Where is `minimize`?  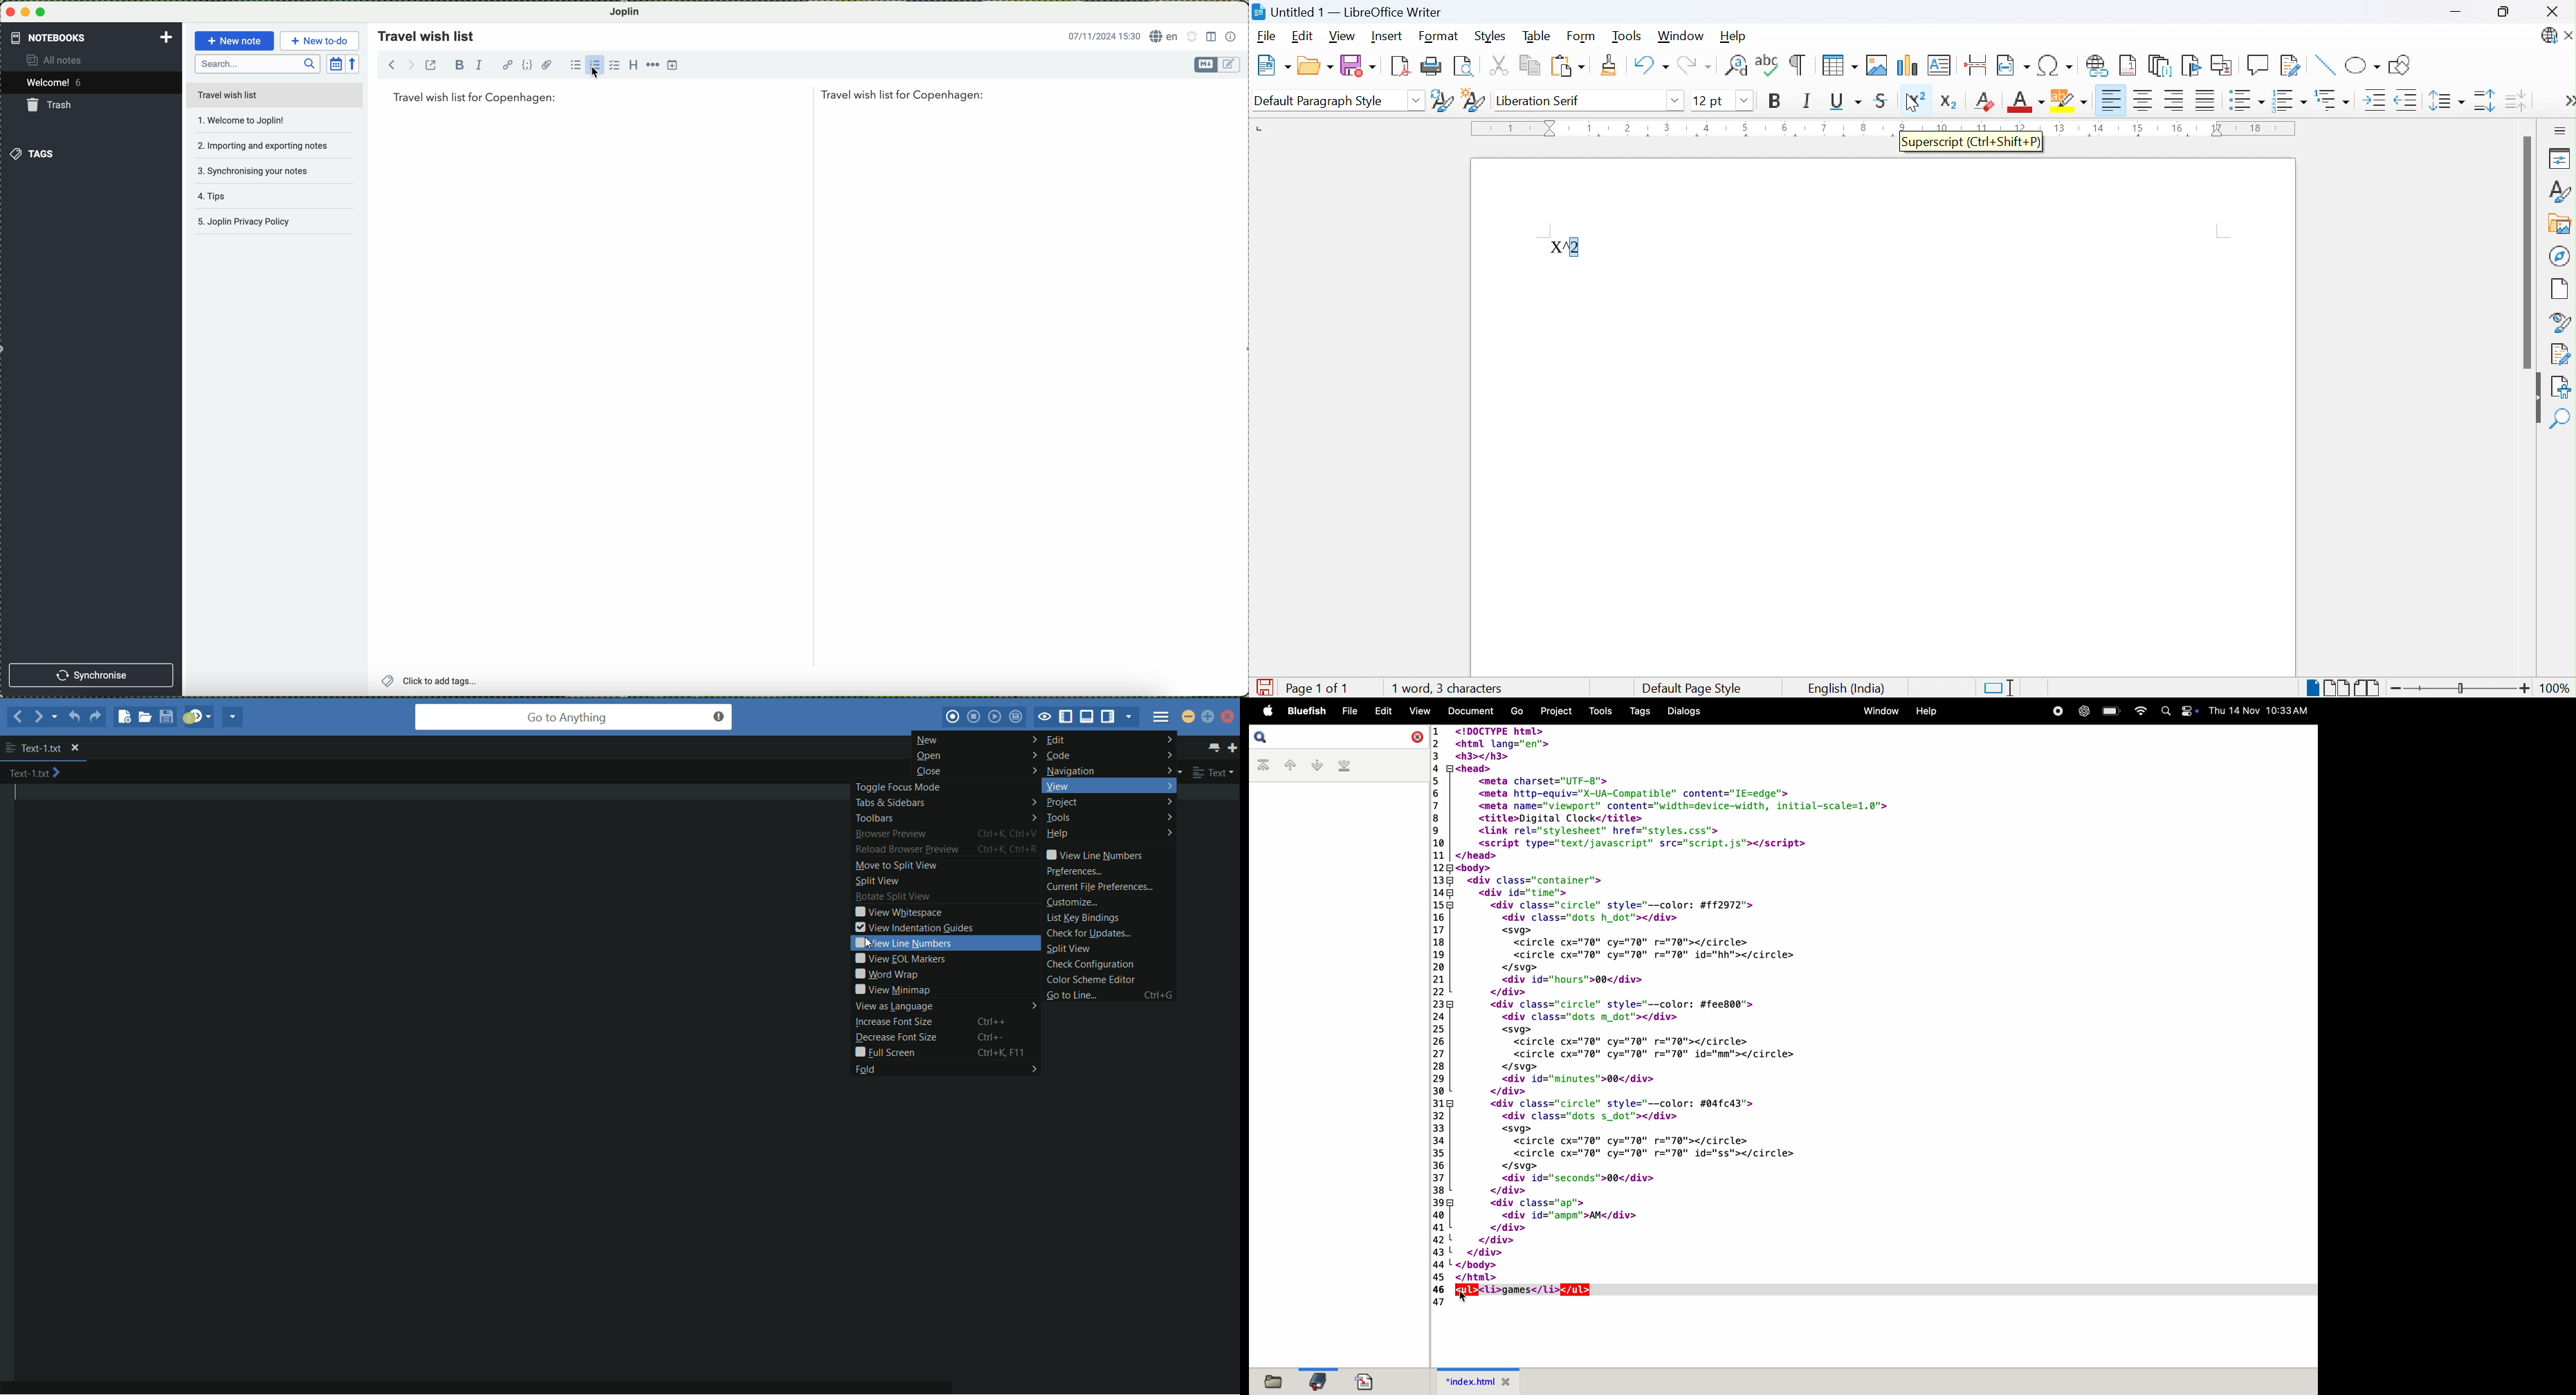 minimize is located at coordinates (26, 12).